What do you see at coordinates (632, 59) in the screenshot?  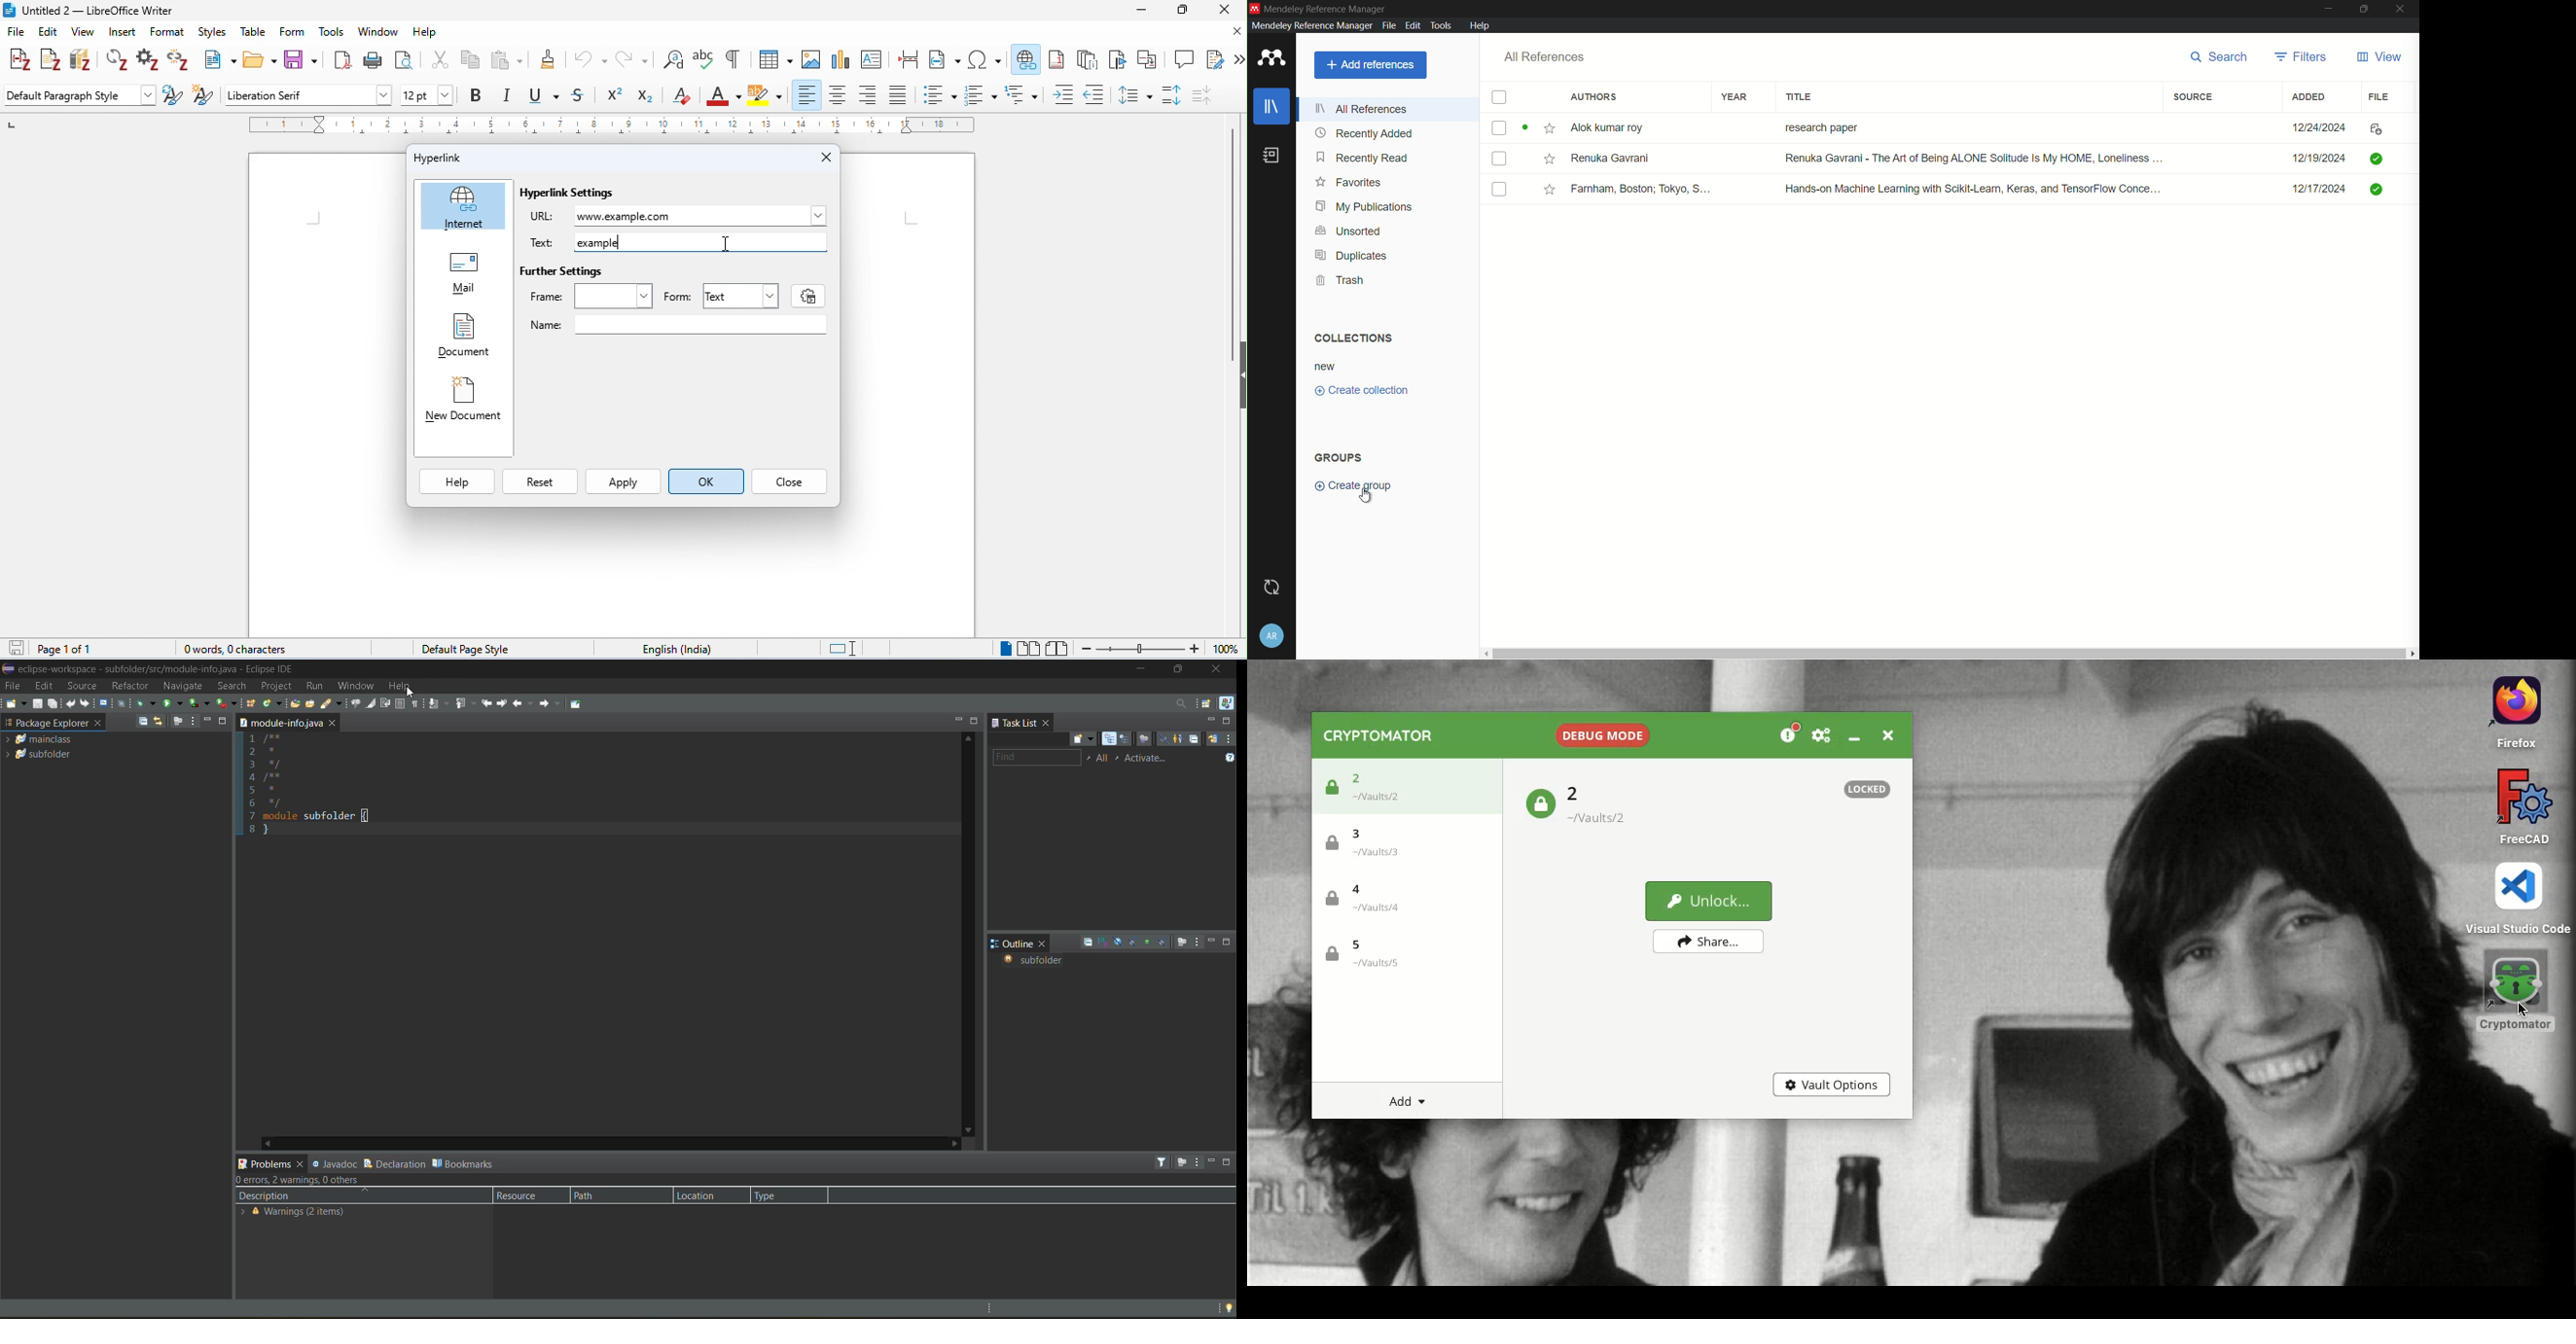 I see `redo` at bounding box center [632, 59].